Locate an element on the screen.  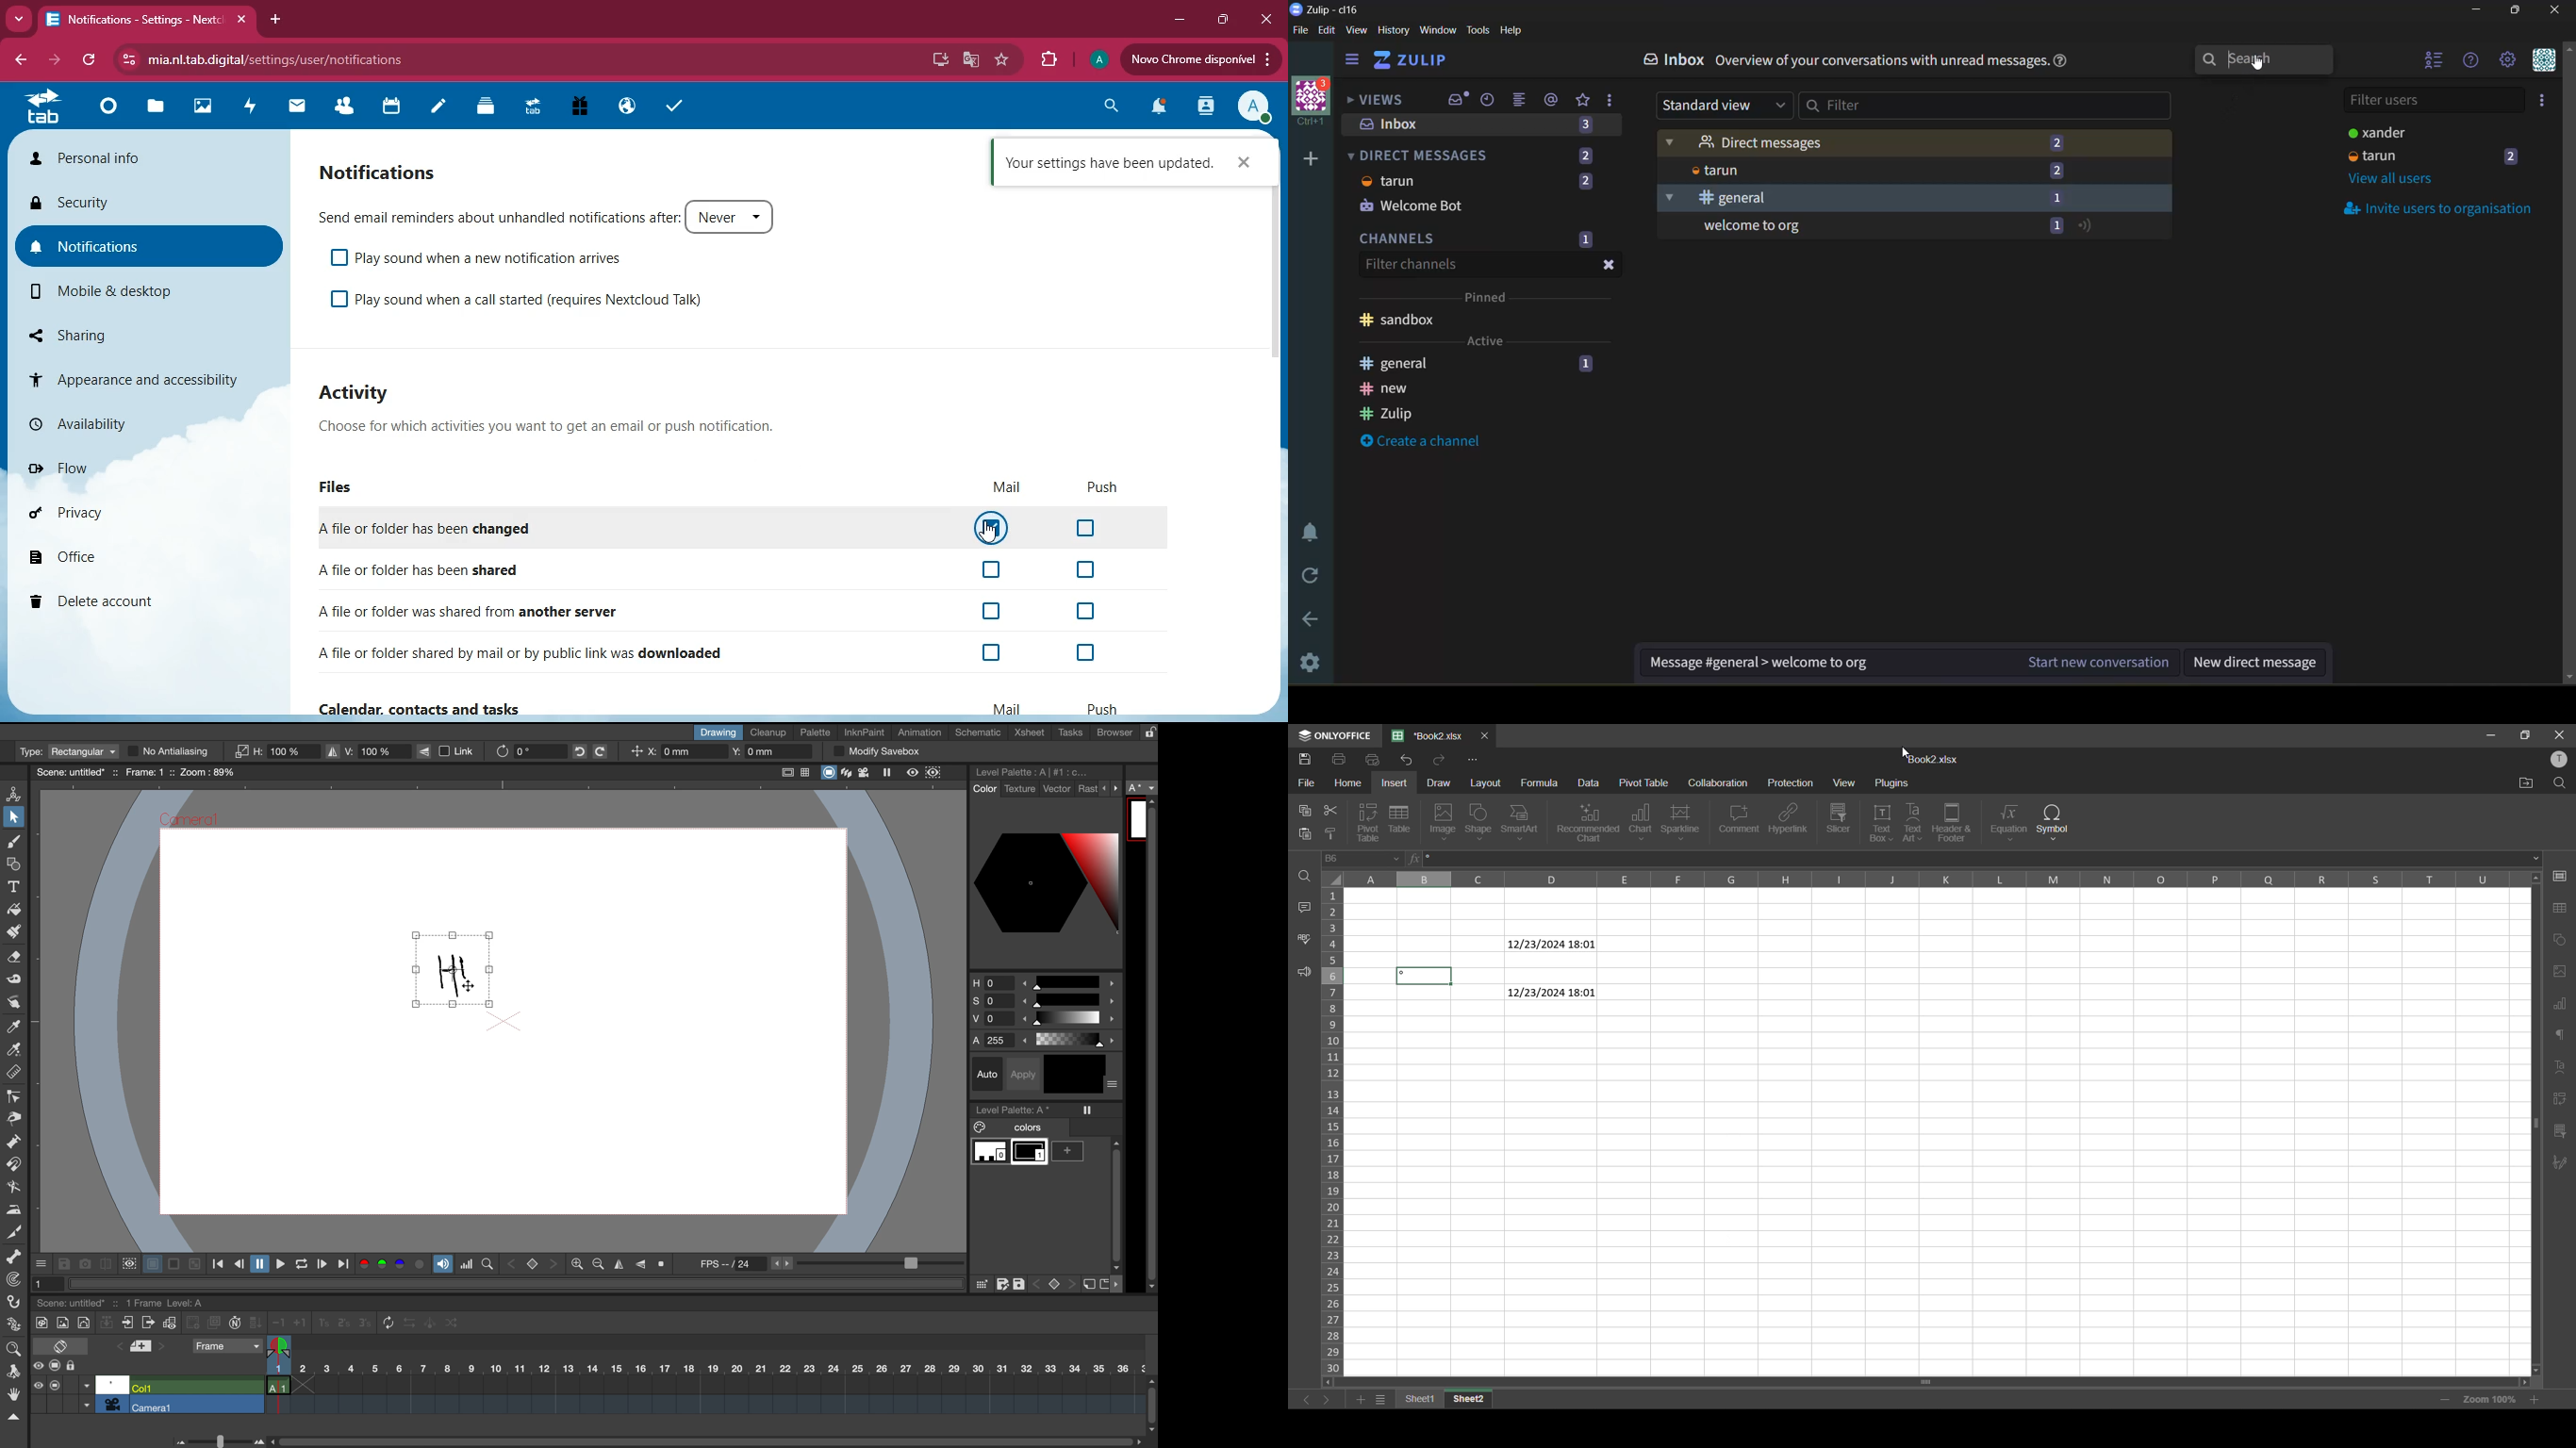
back is located at coordinates (19, 58).